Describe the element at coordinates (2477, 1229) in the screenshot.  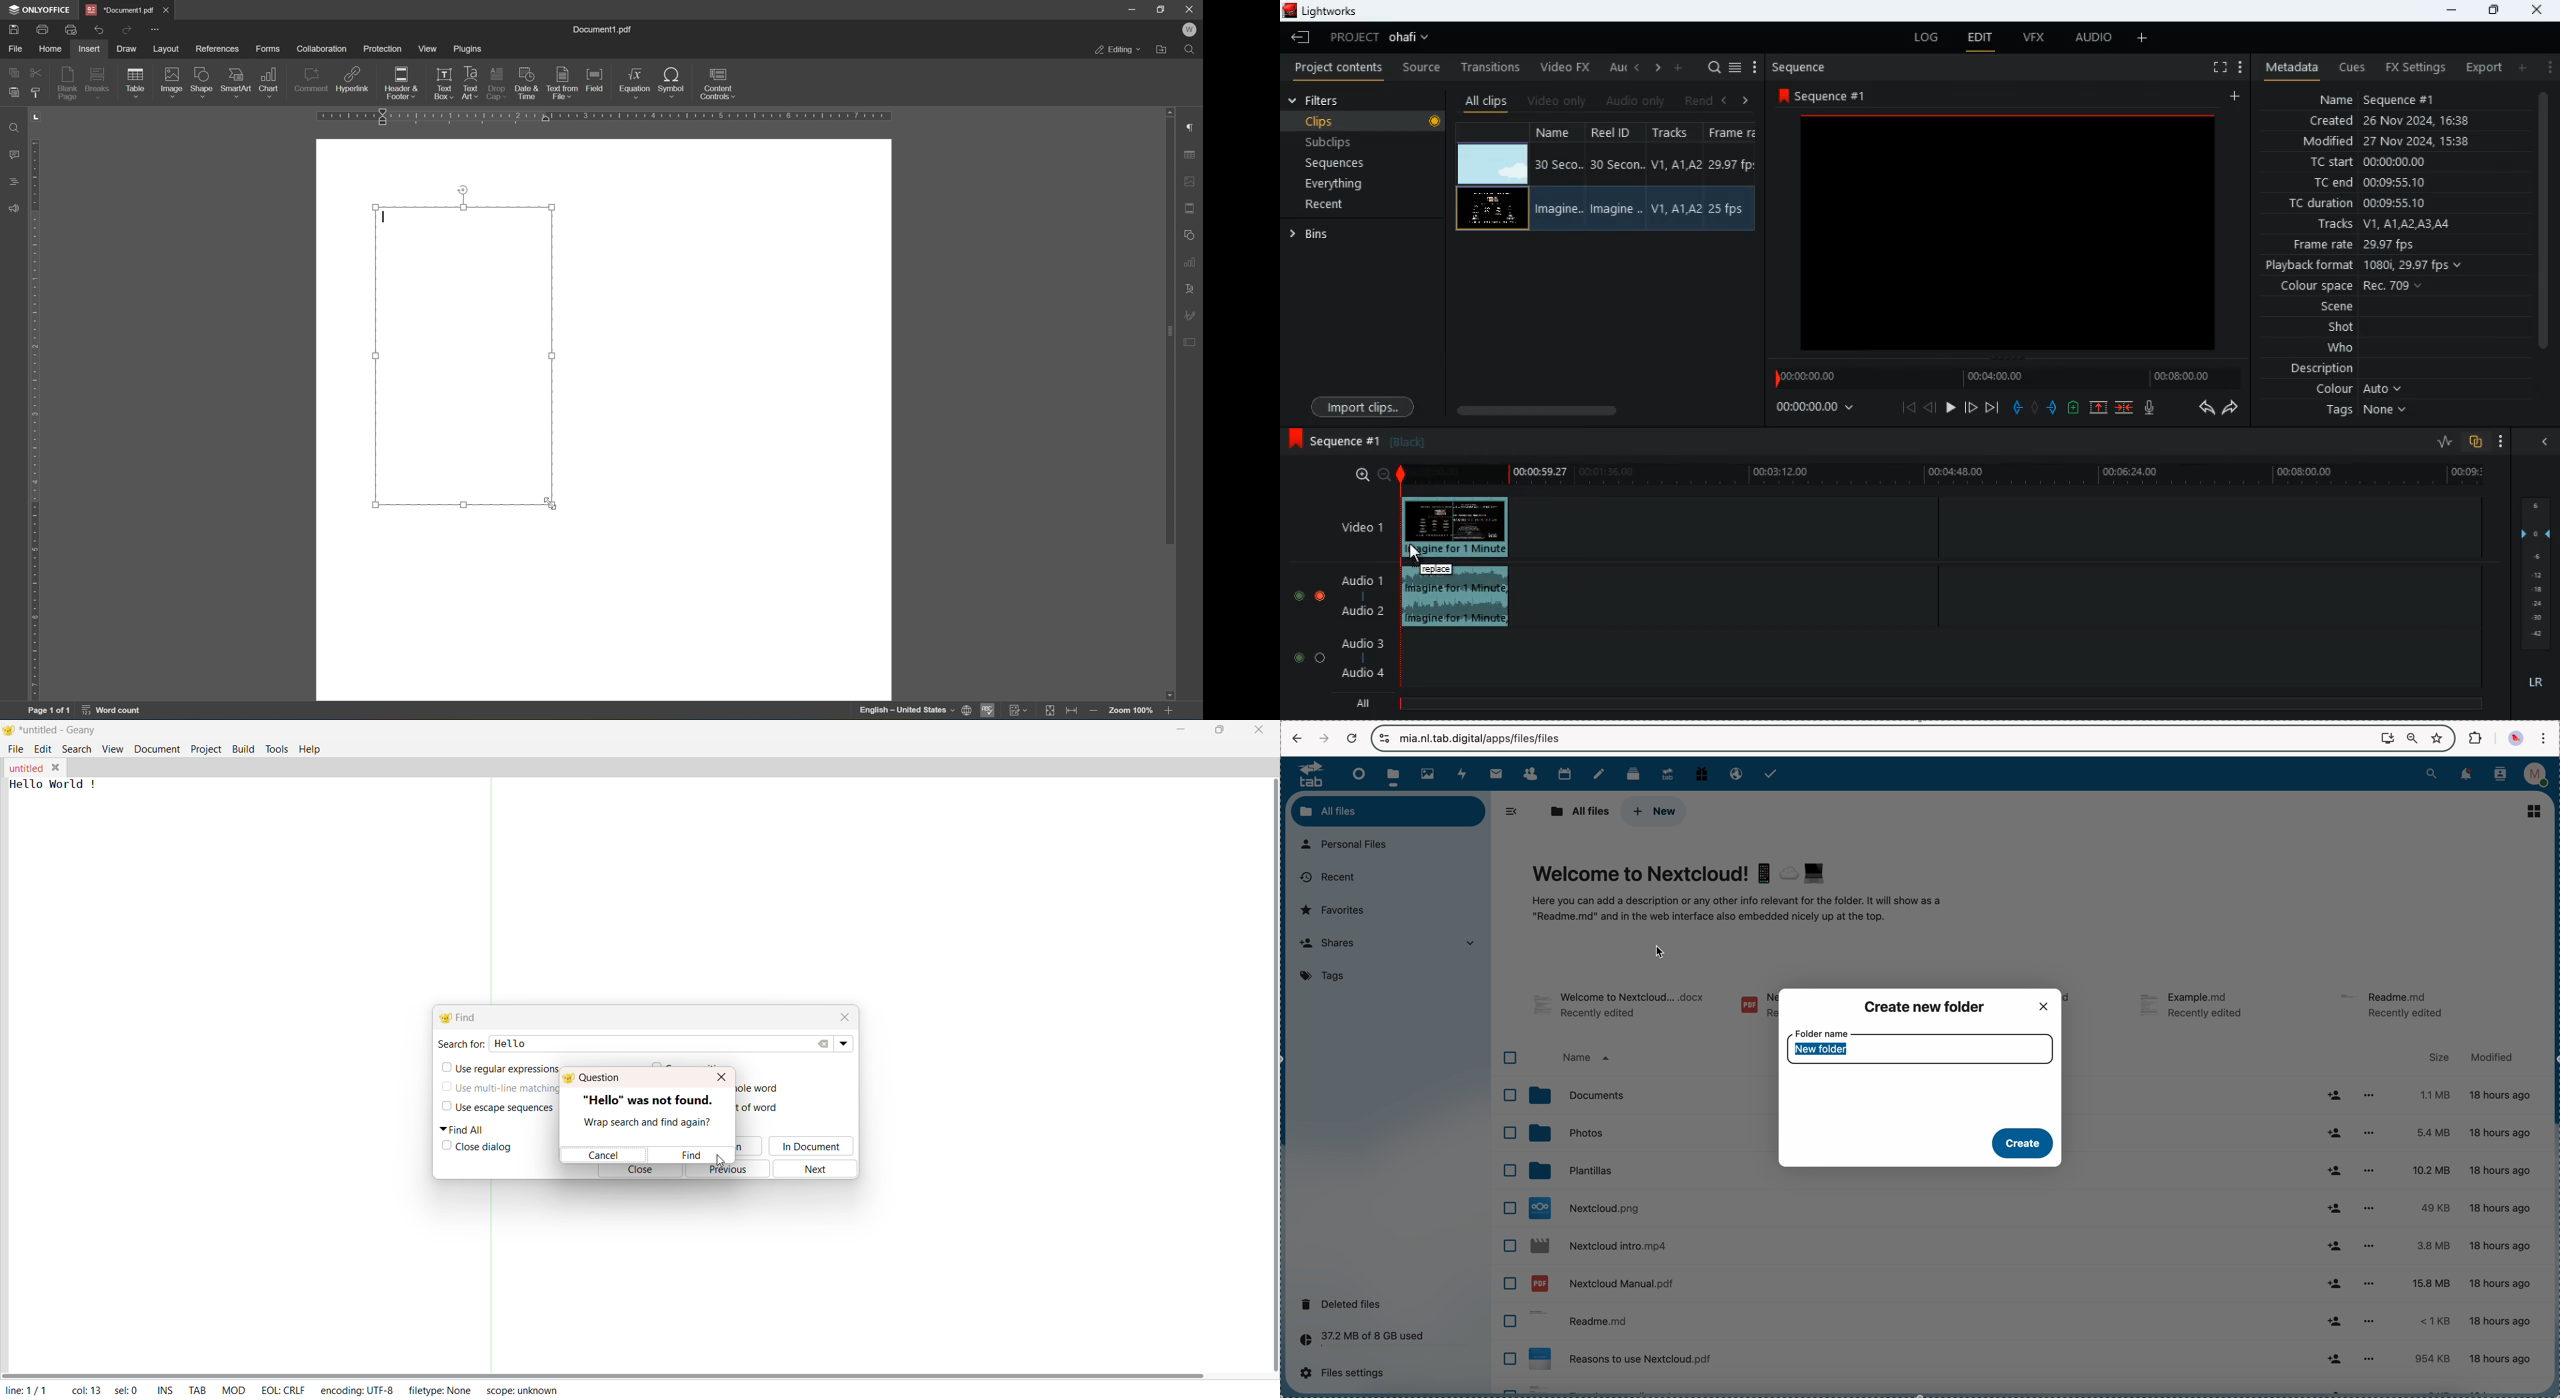
I see `size and modified data` at that location.